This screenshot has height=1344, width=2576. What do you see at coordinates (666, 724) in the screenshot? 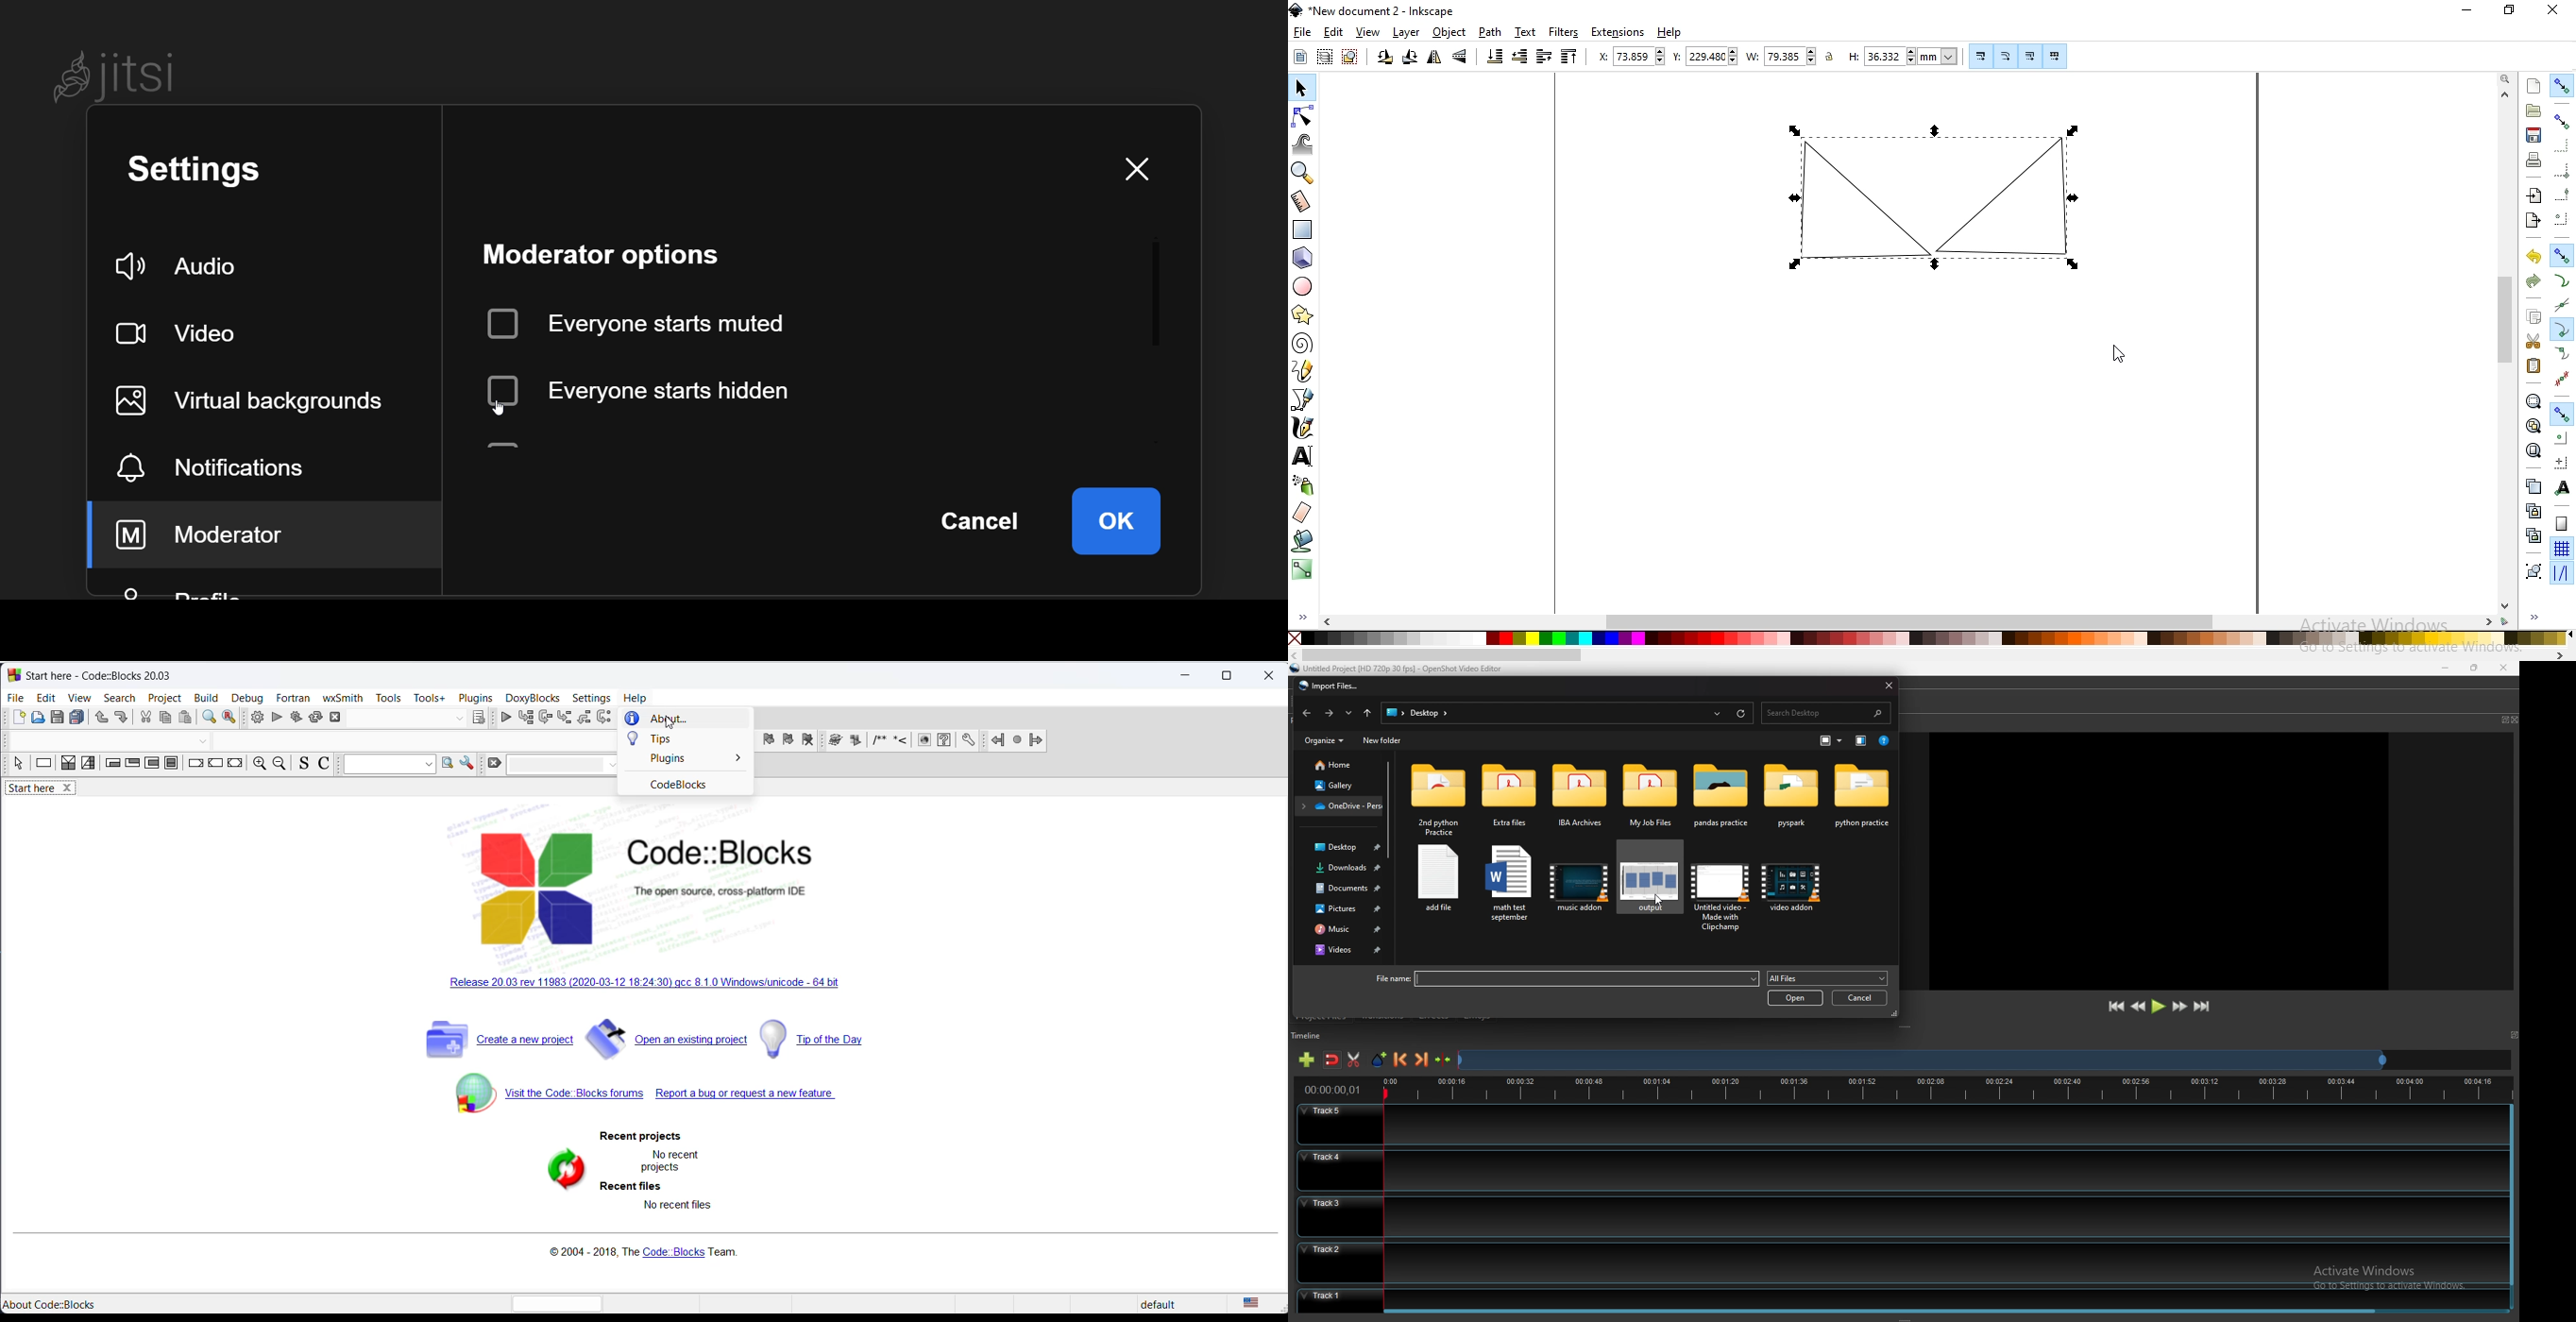
I see `Cursor` at bounding box center [666, 724].